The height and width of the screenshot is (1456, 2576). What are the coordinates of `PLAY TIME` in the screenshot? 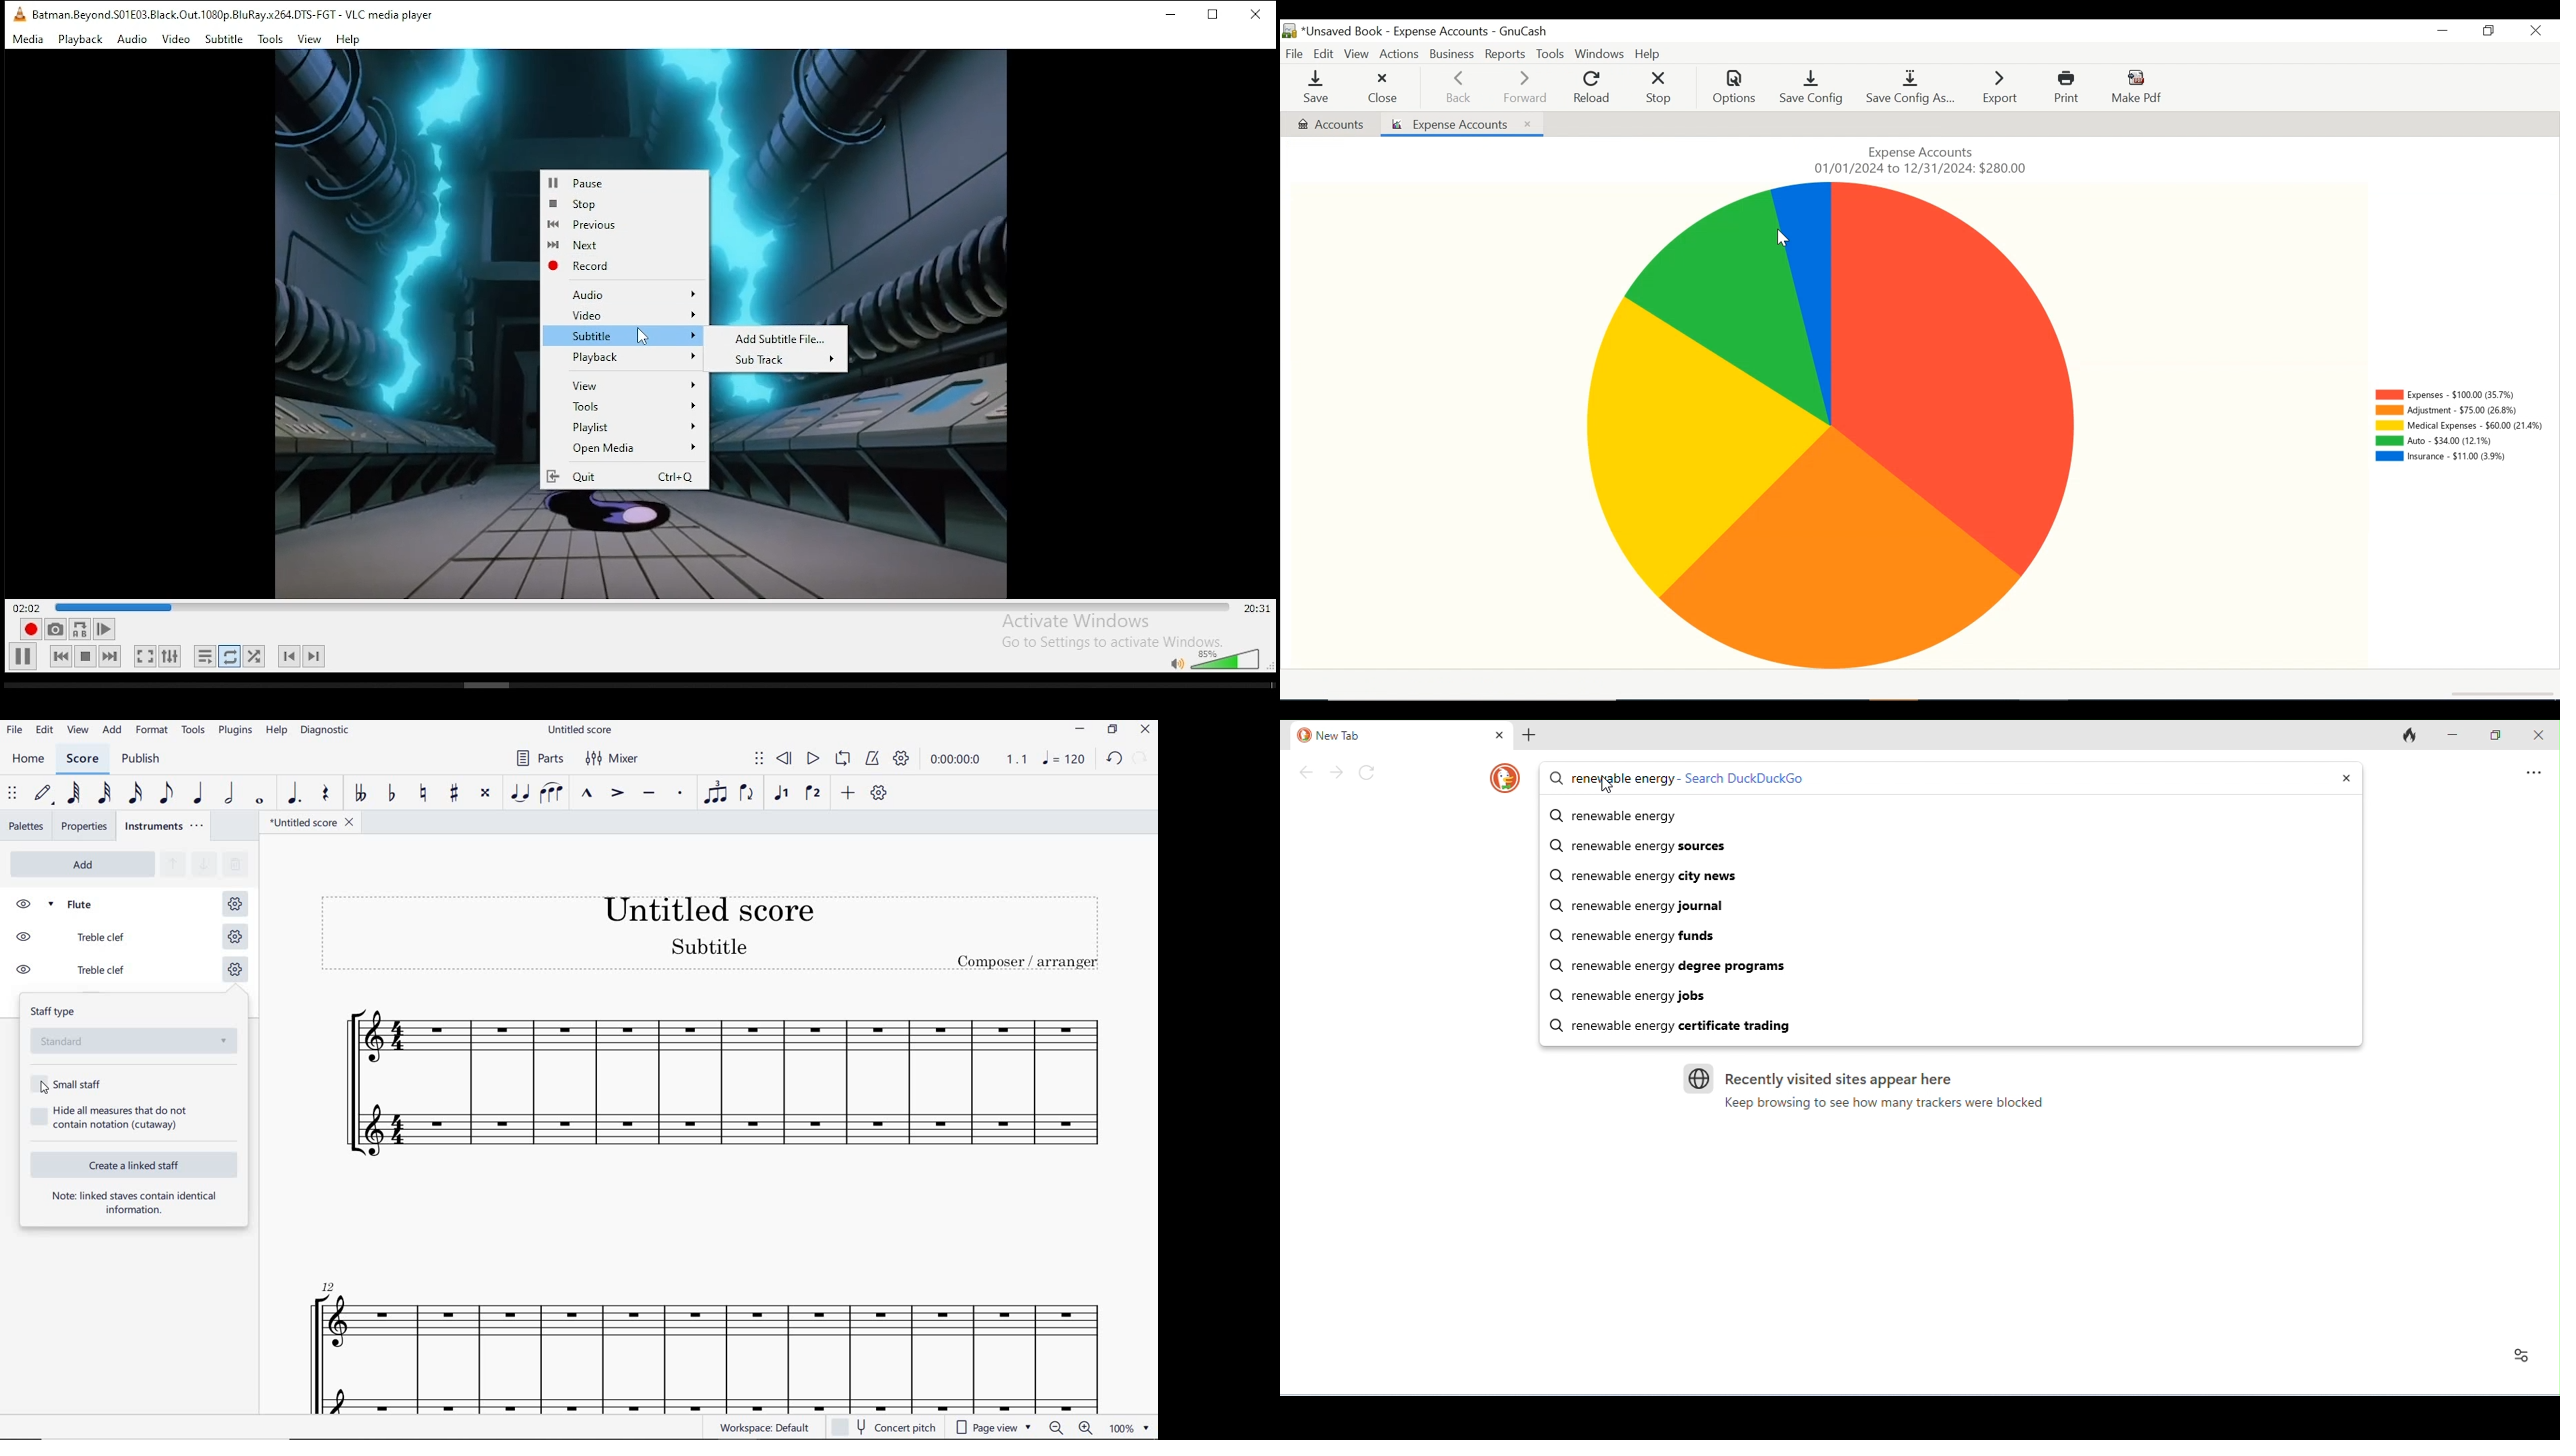 It's located at (977, 759).